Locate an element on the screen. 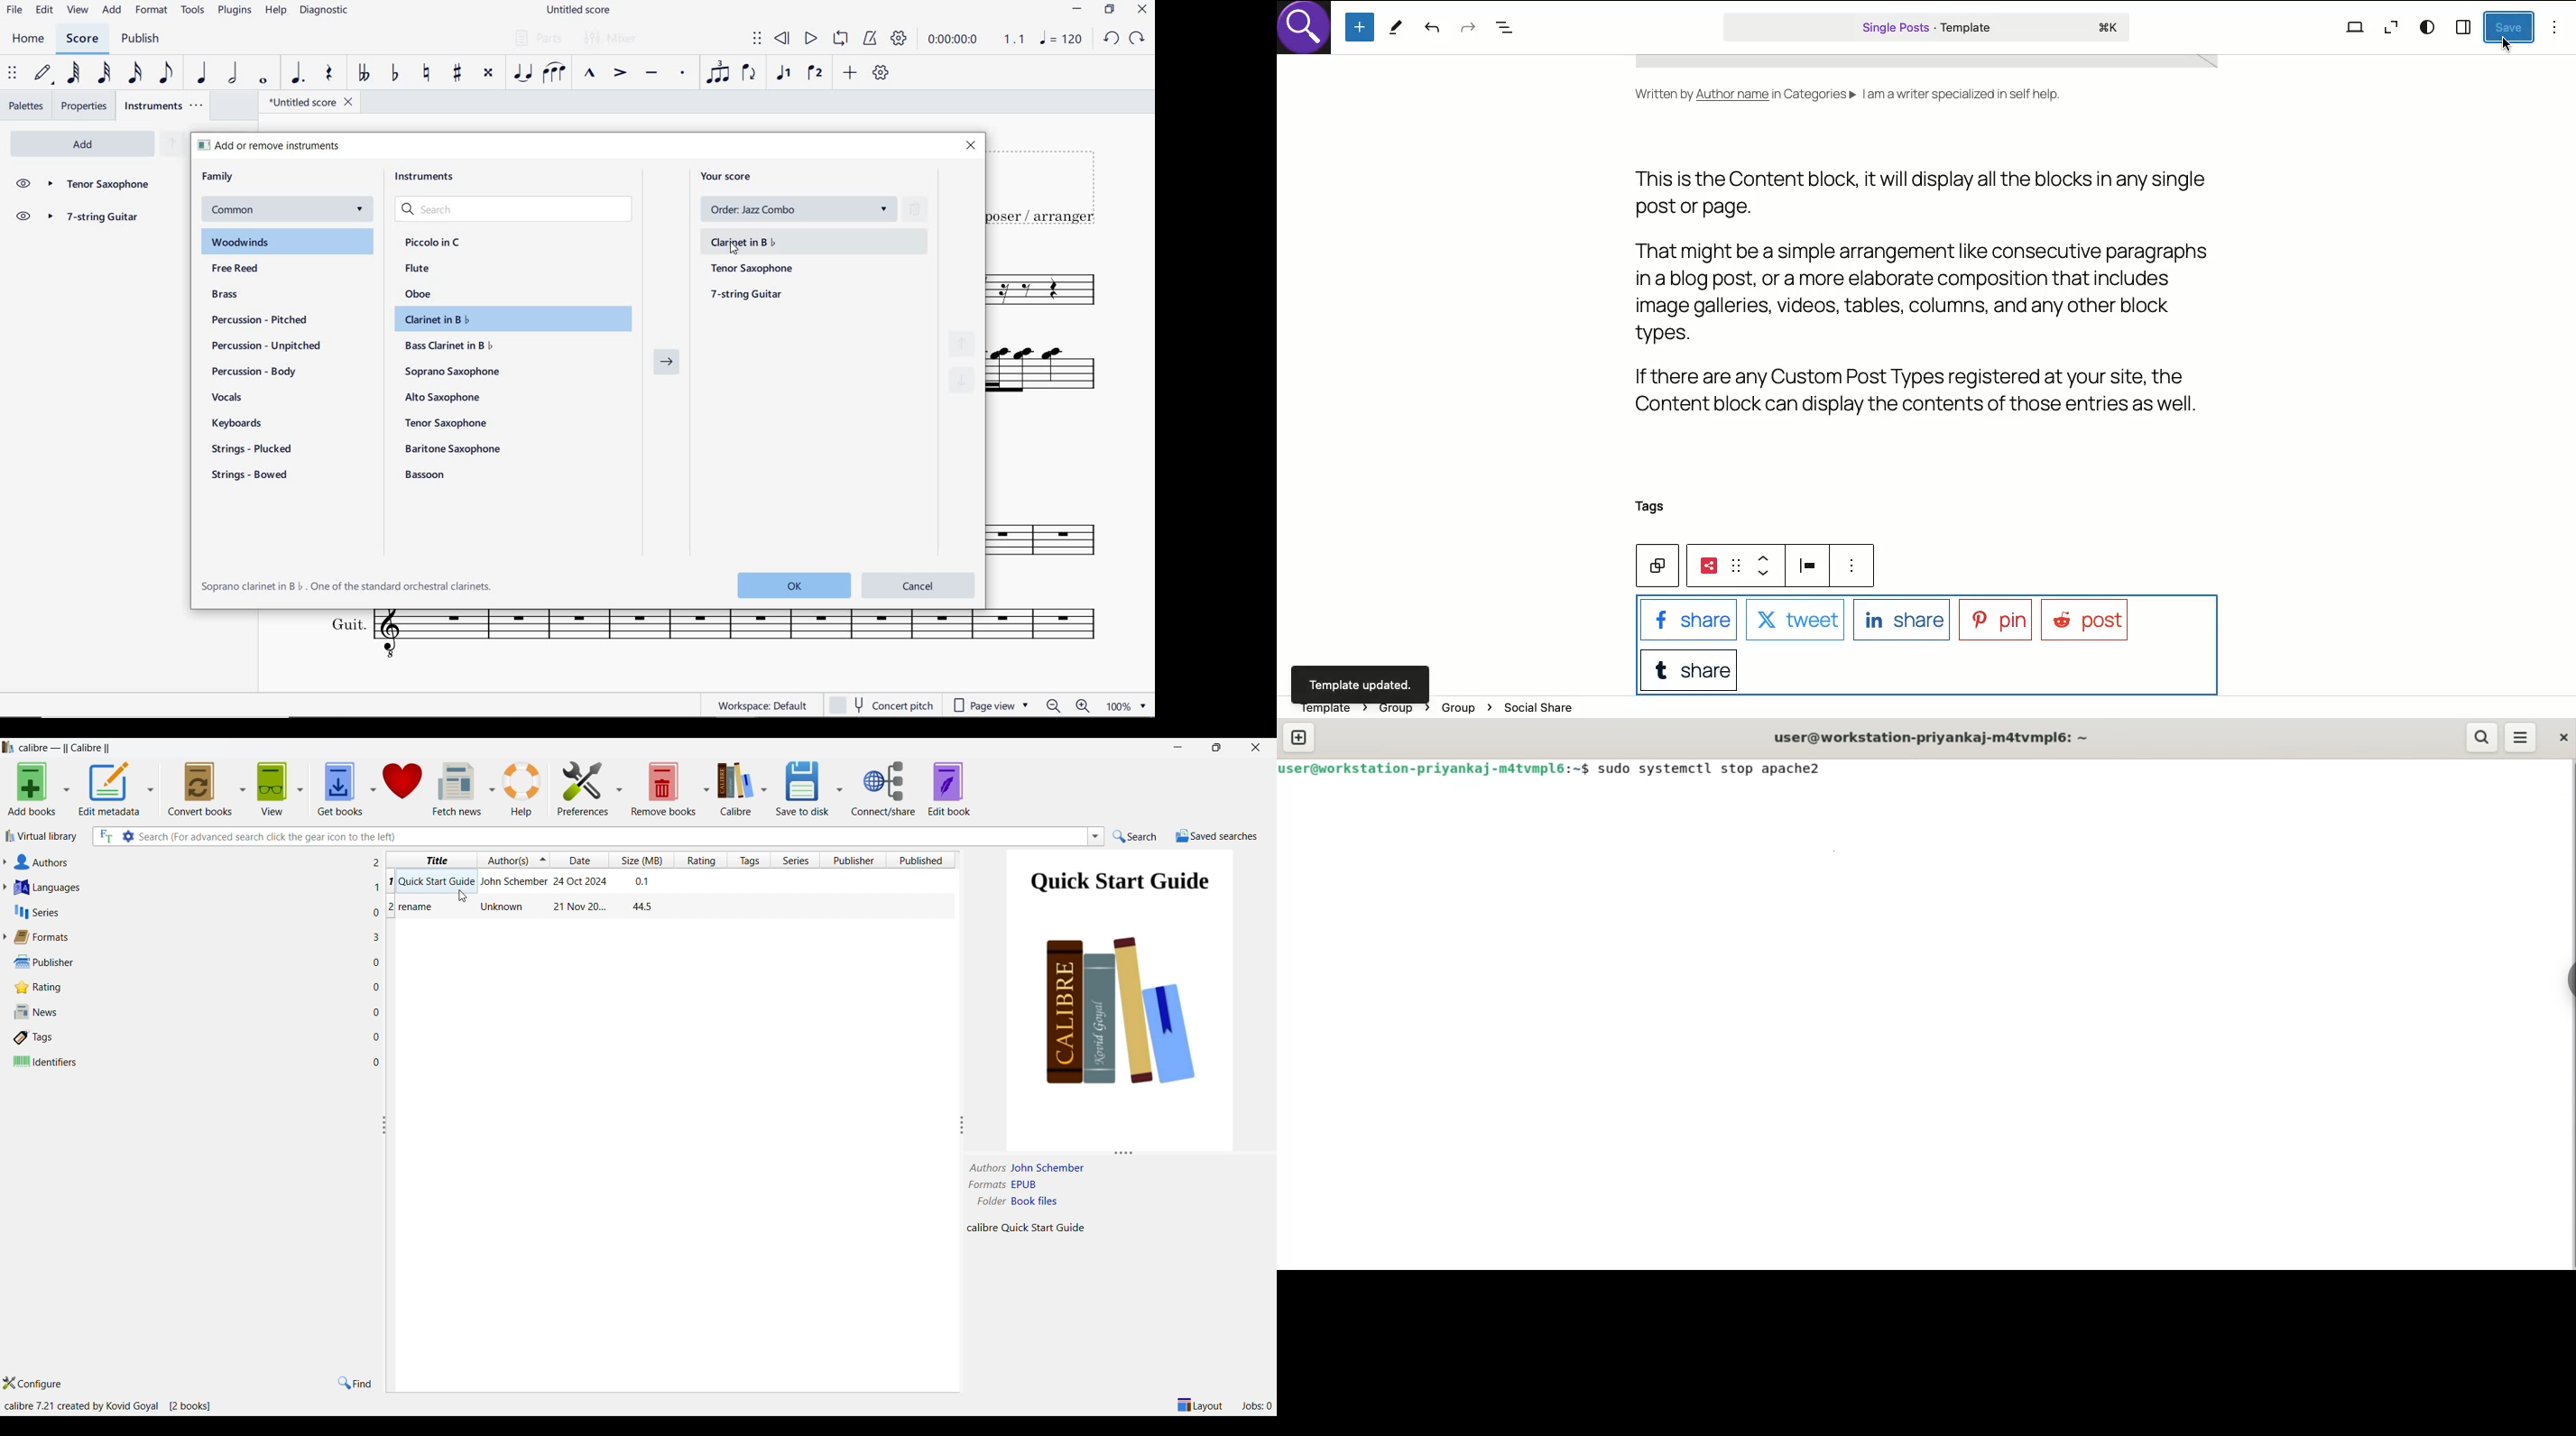  Reddit is located at coordinates (2088, 620).